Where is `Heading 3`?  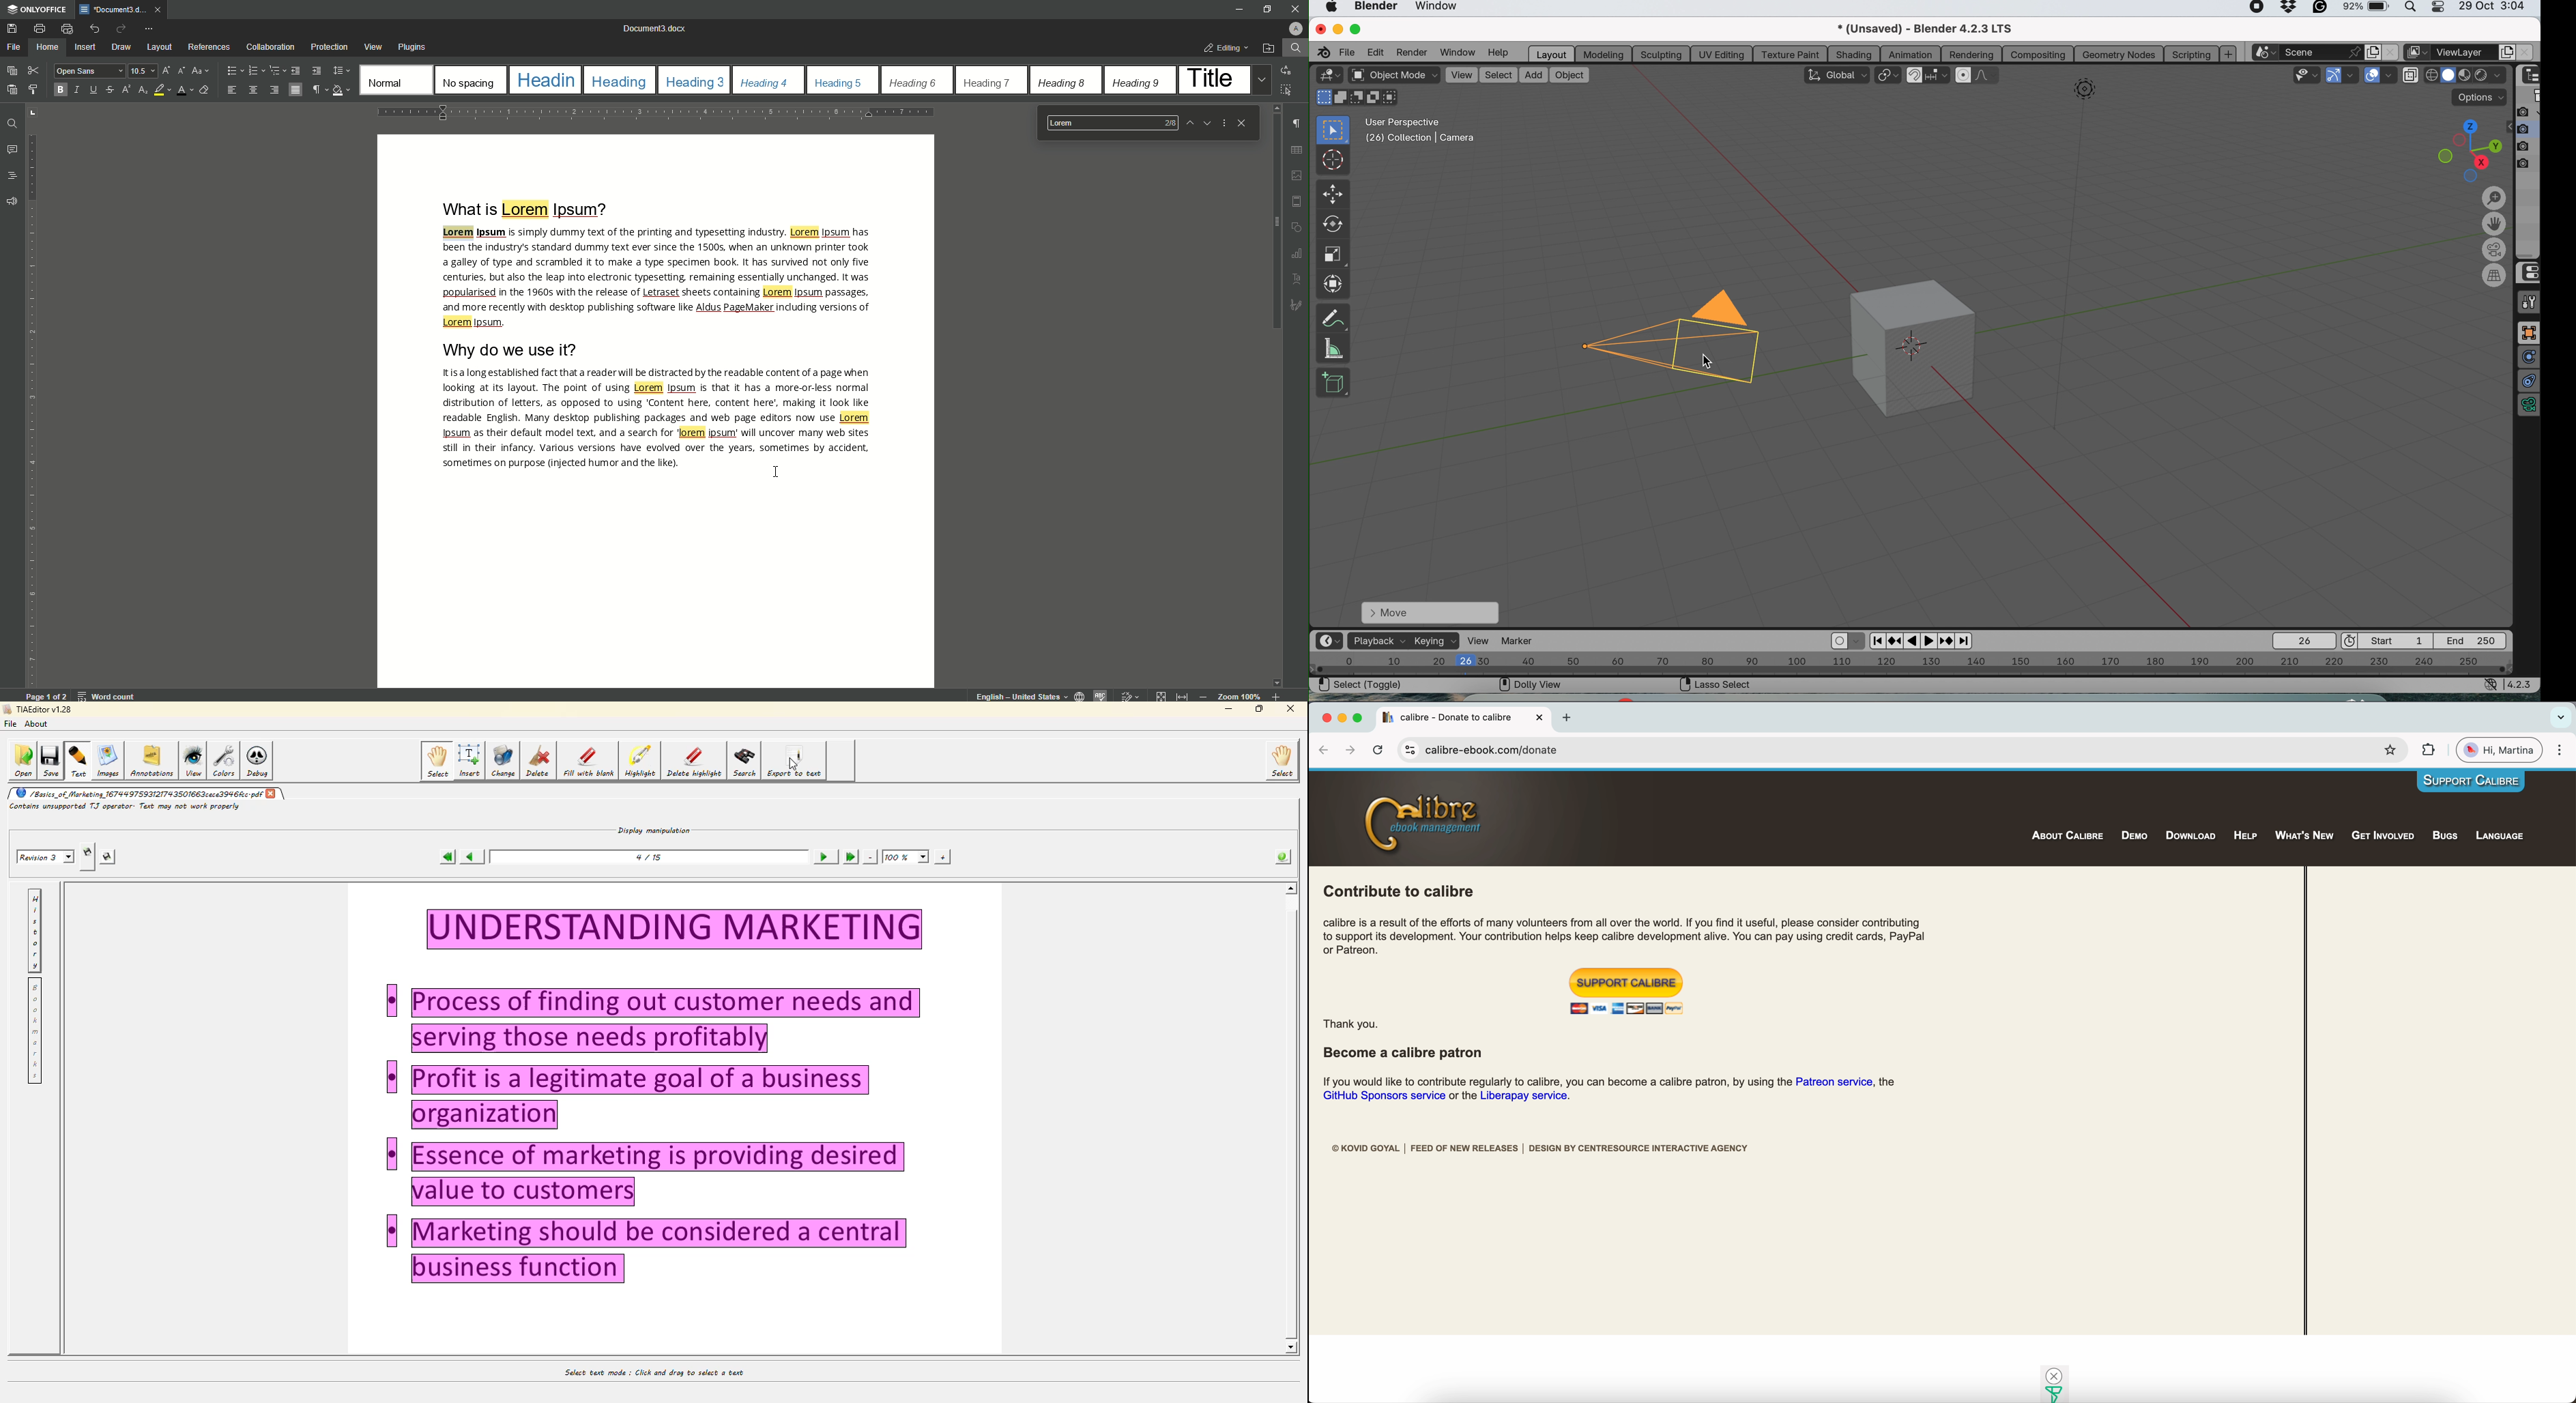
Heading 3 is located at coordinates (697, 81).